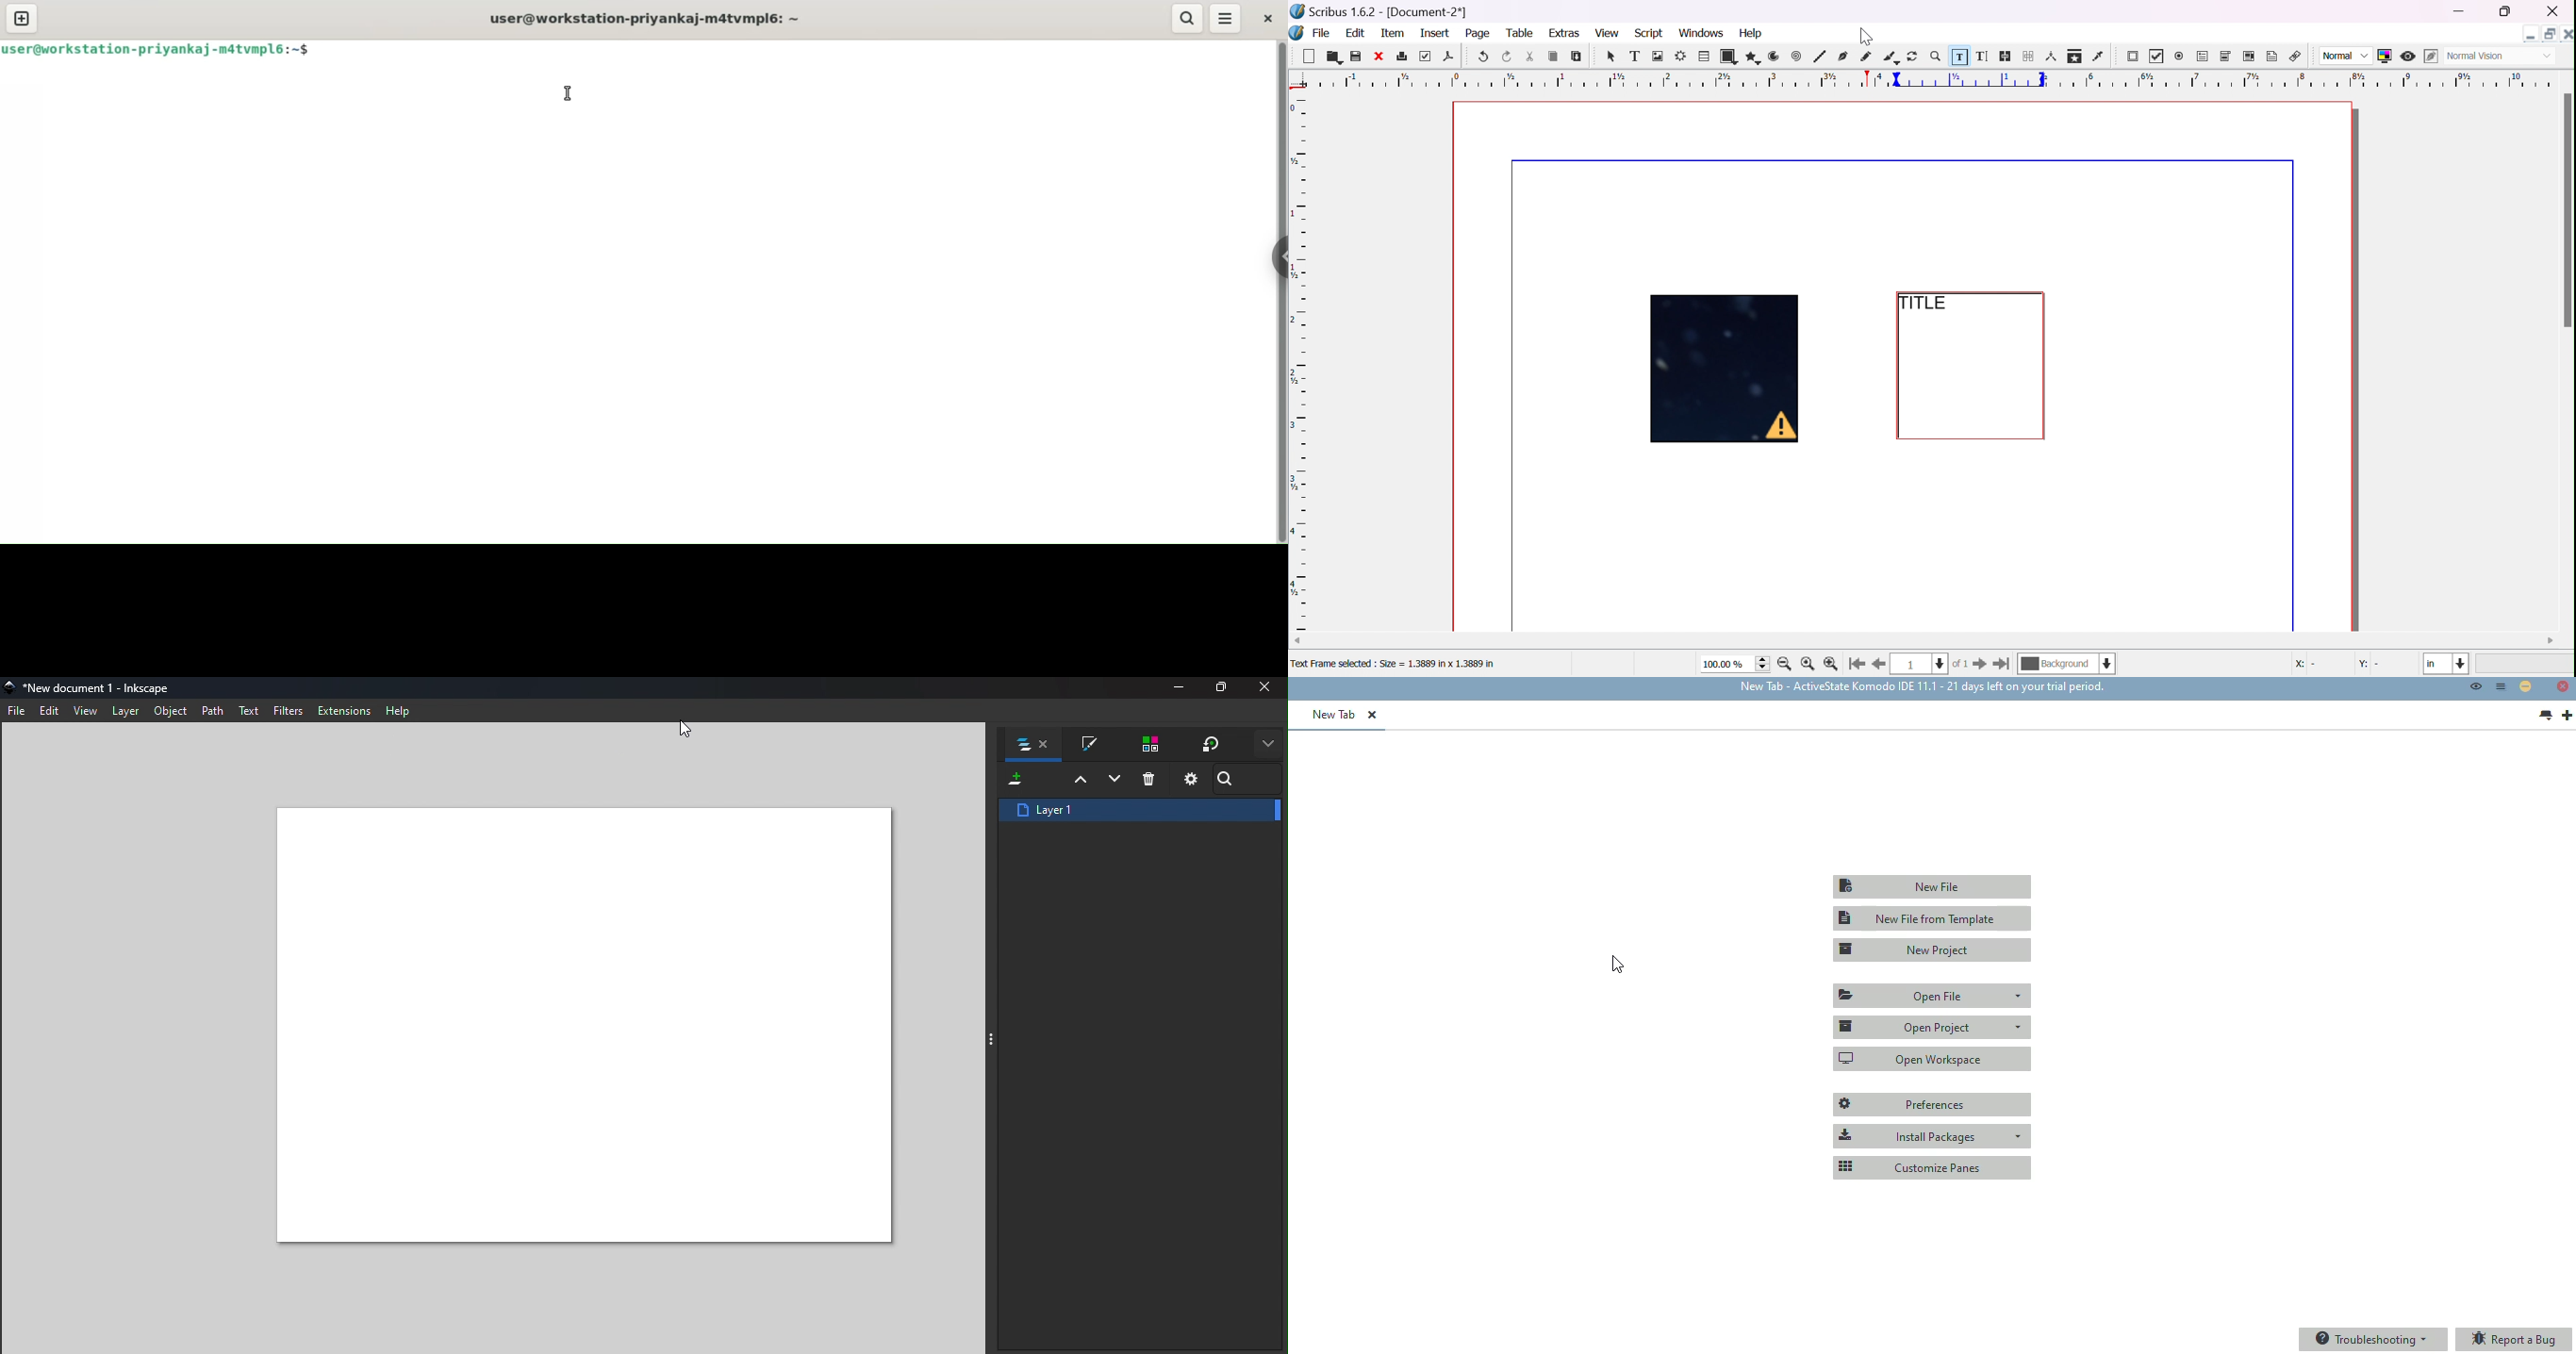 The image size is (2576, 1372). What do you see at coordinates (1247, 780) in the screenshot?
I see `Search bar` at bounding box center [1247, 780].